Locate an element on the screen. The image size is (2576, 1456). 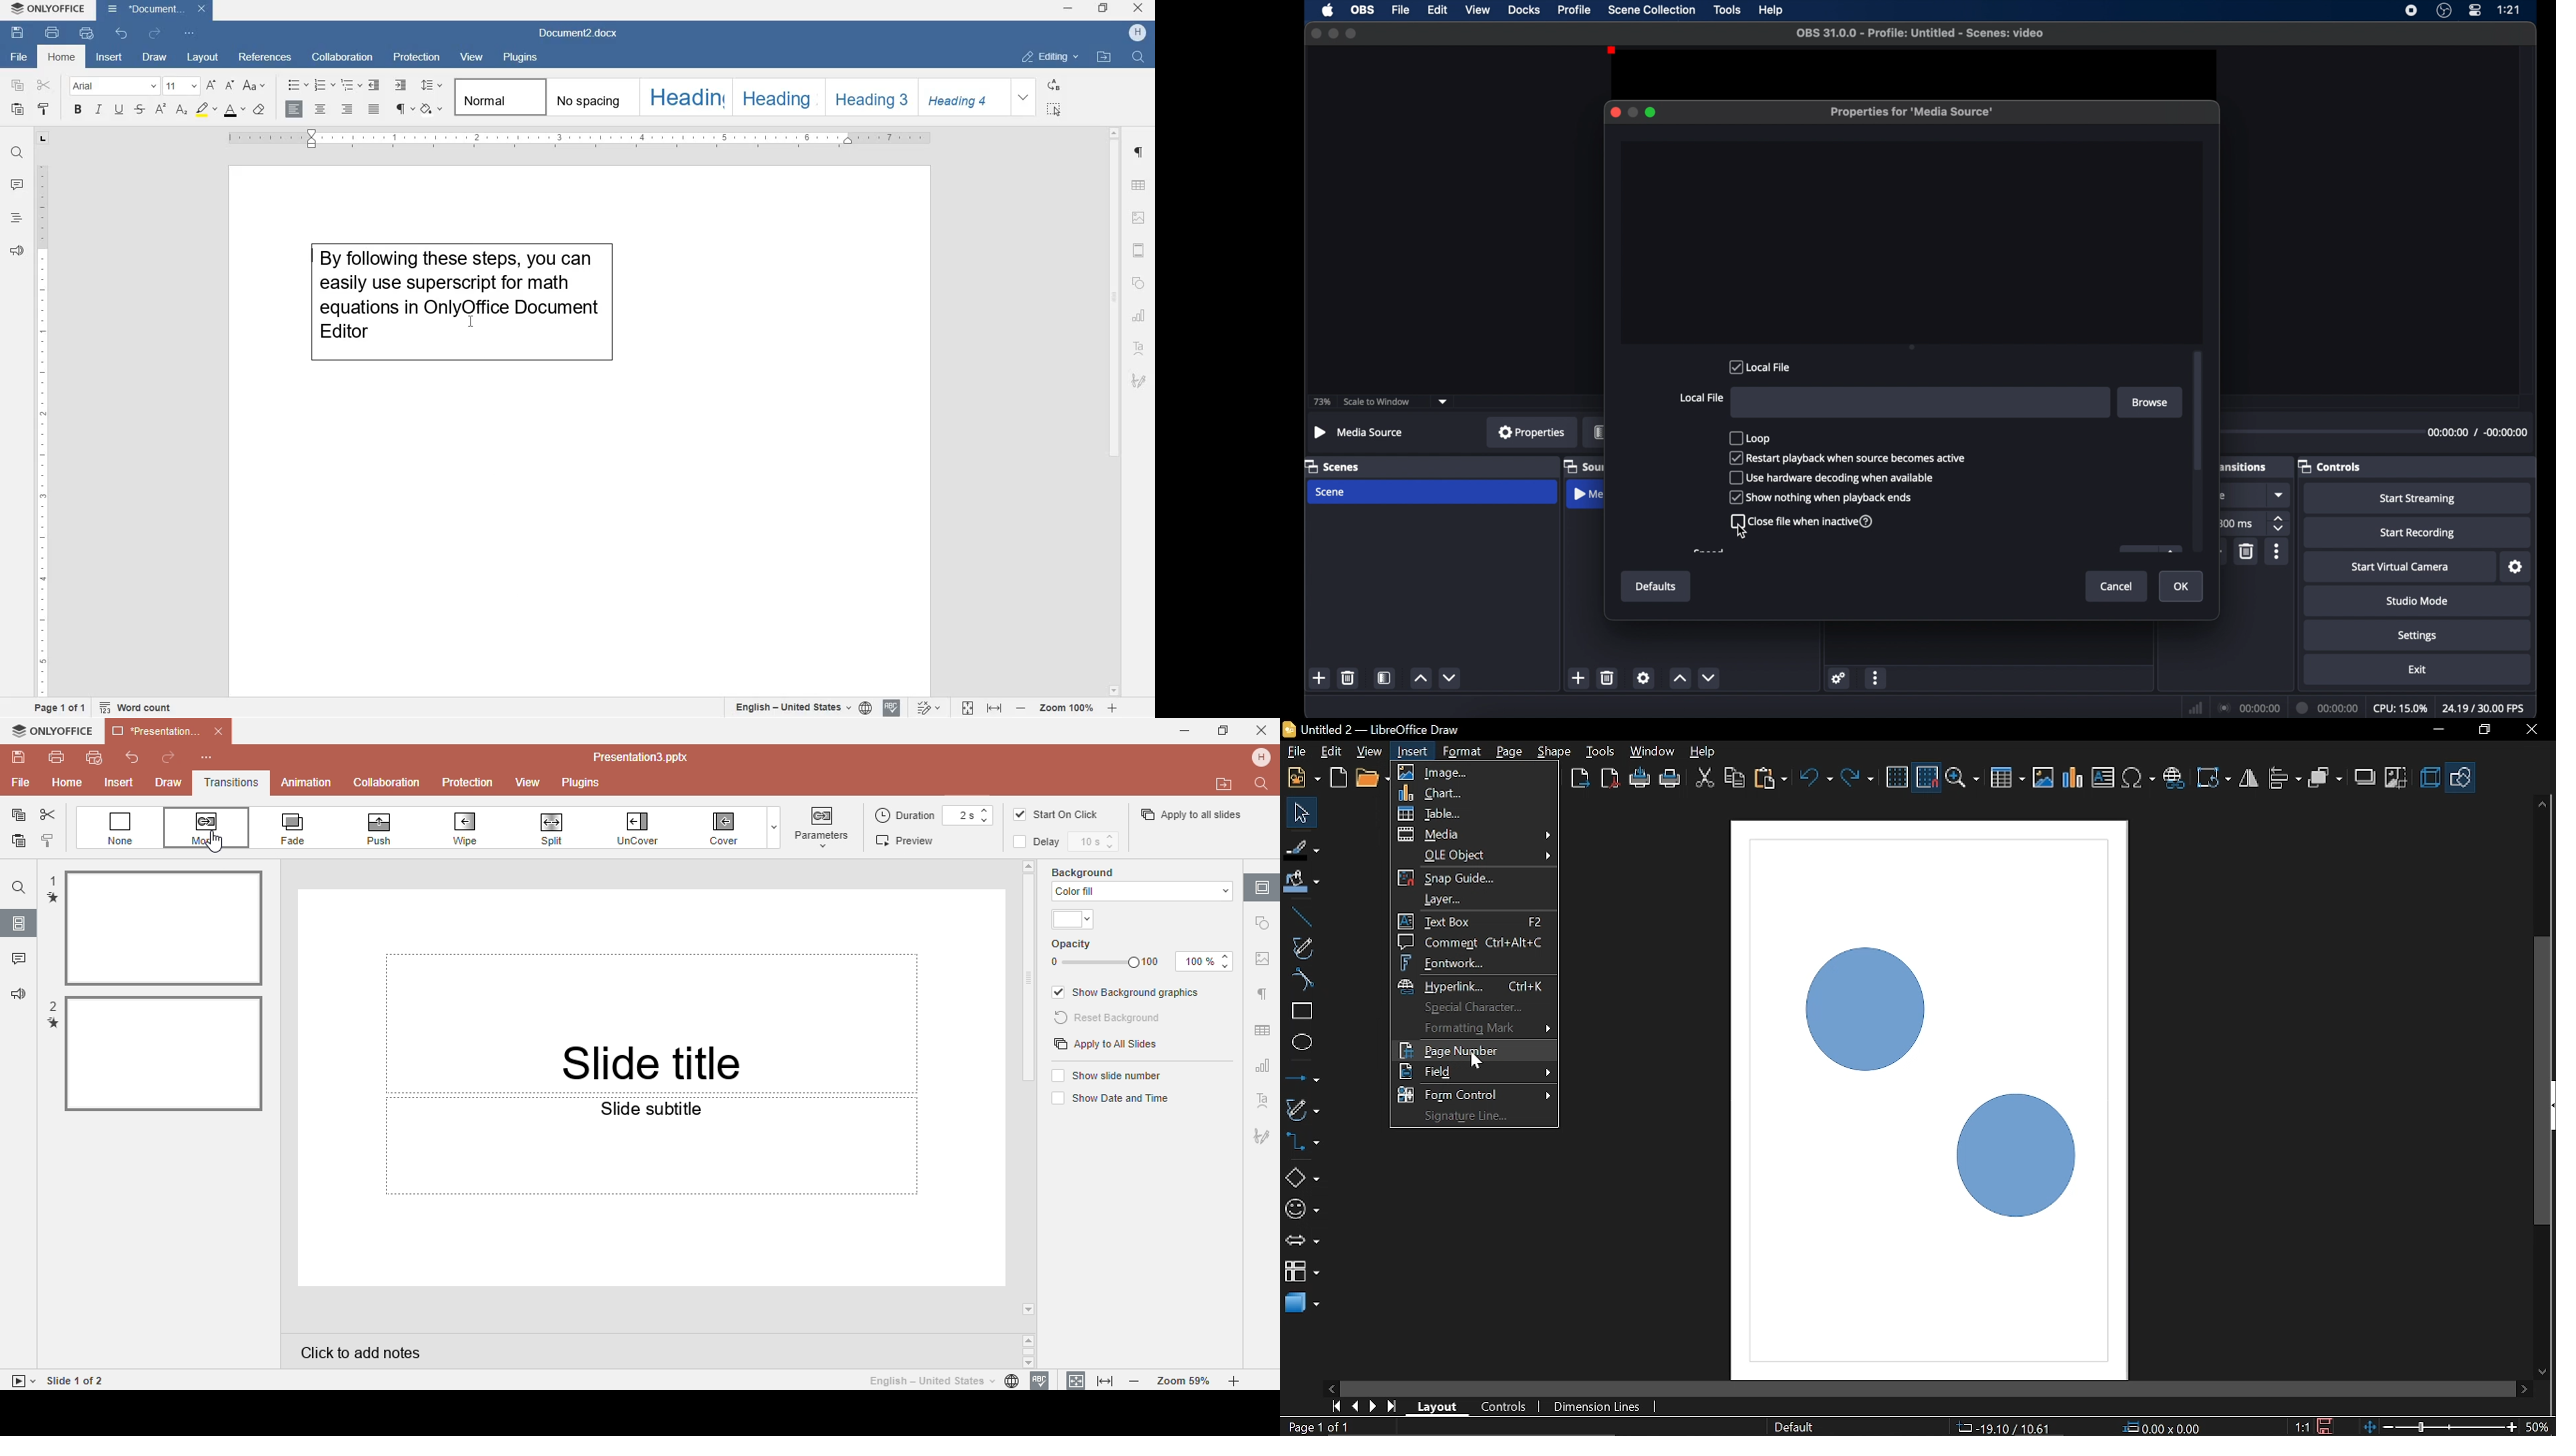
edit is located at coordinates (1437, 9).